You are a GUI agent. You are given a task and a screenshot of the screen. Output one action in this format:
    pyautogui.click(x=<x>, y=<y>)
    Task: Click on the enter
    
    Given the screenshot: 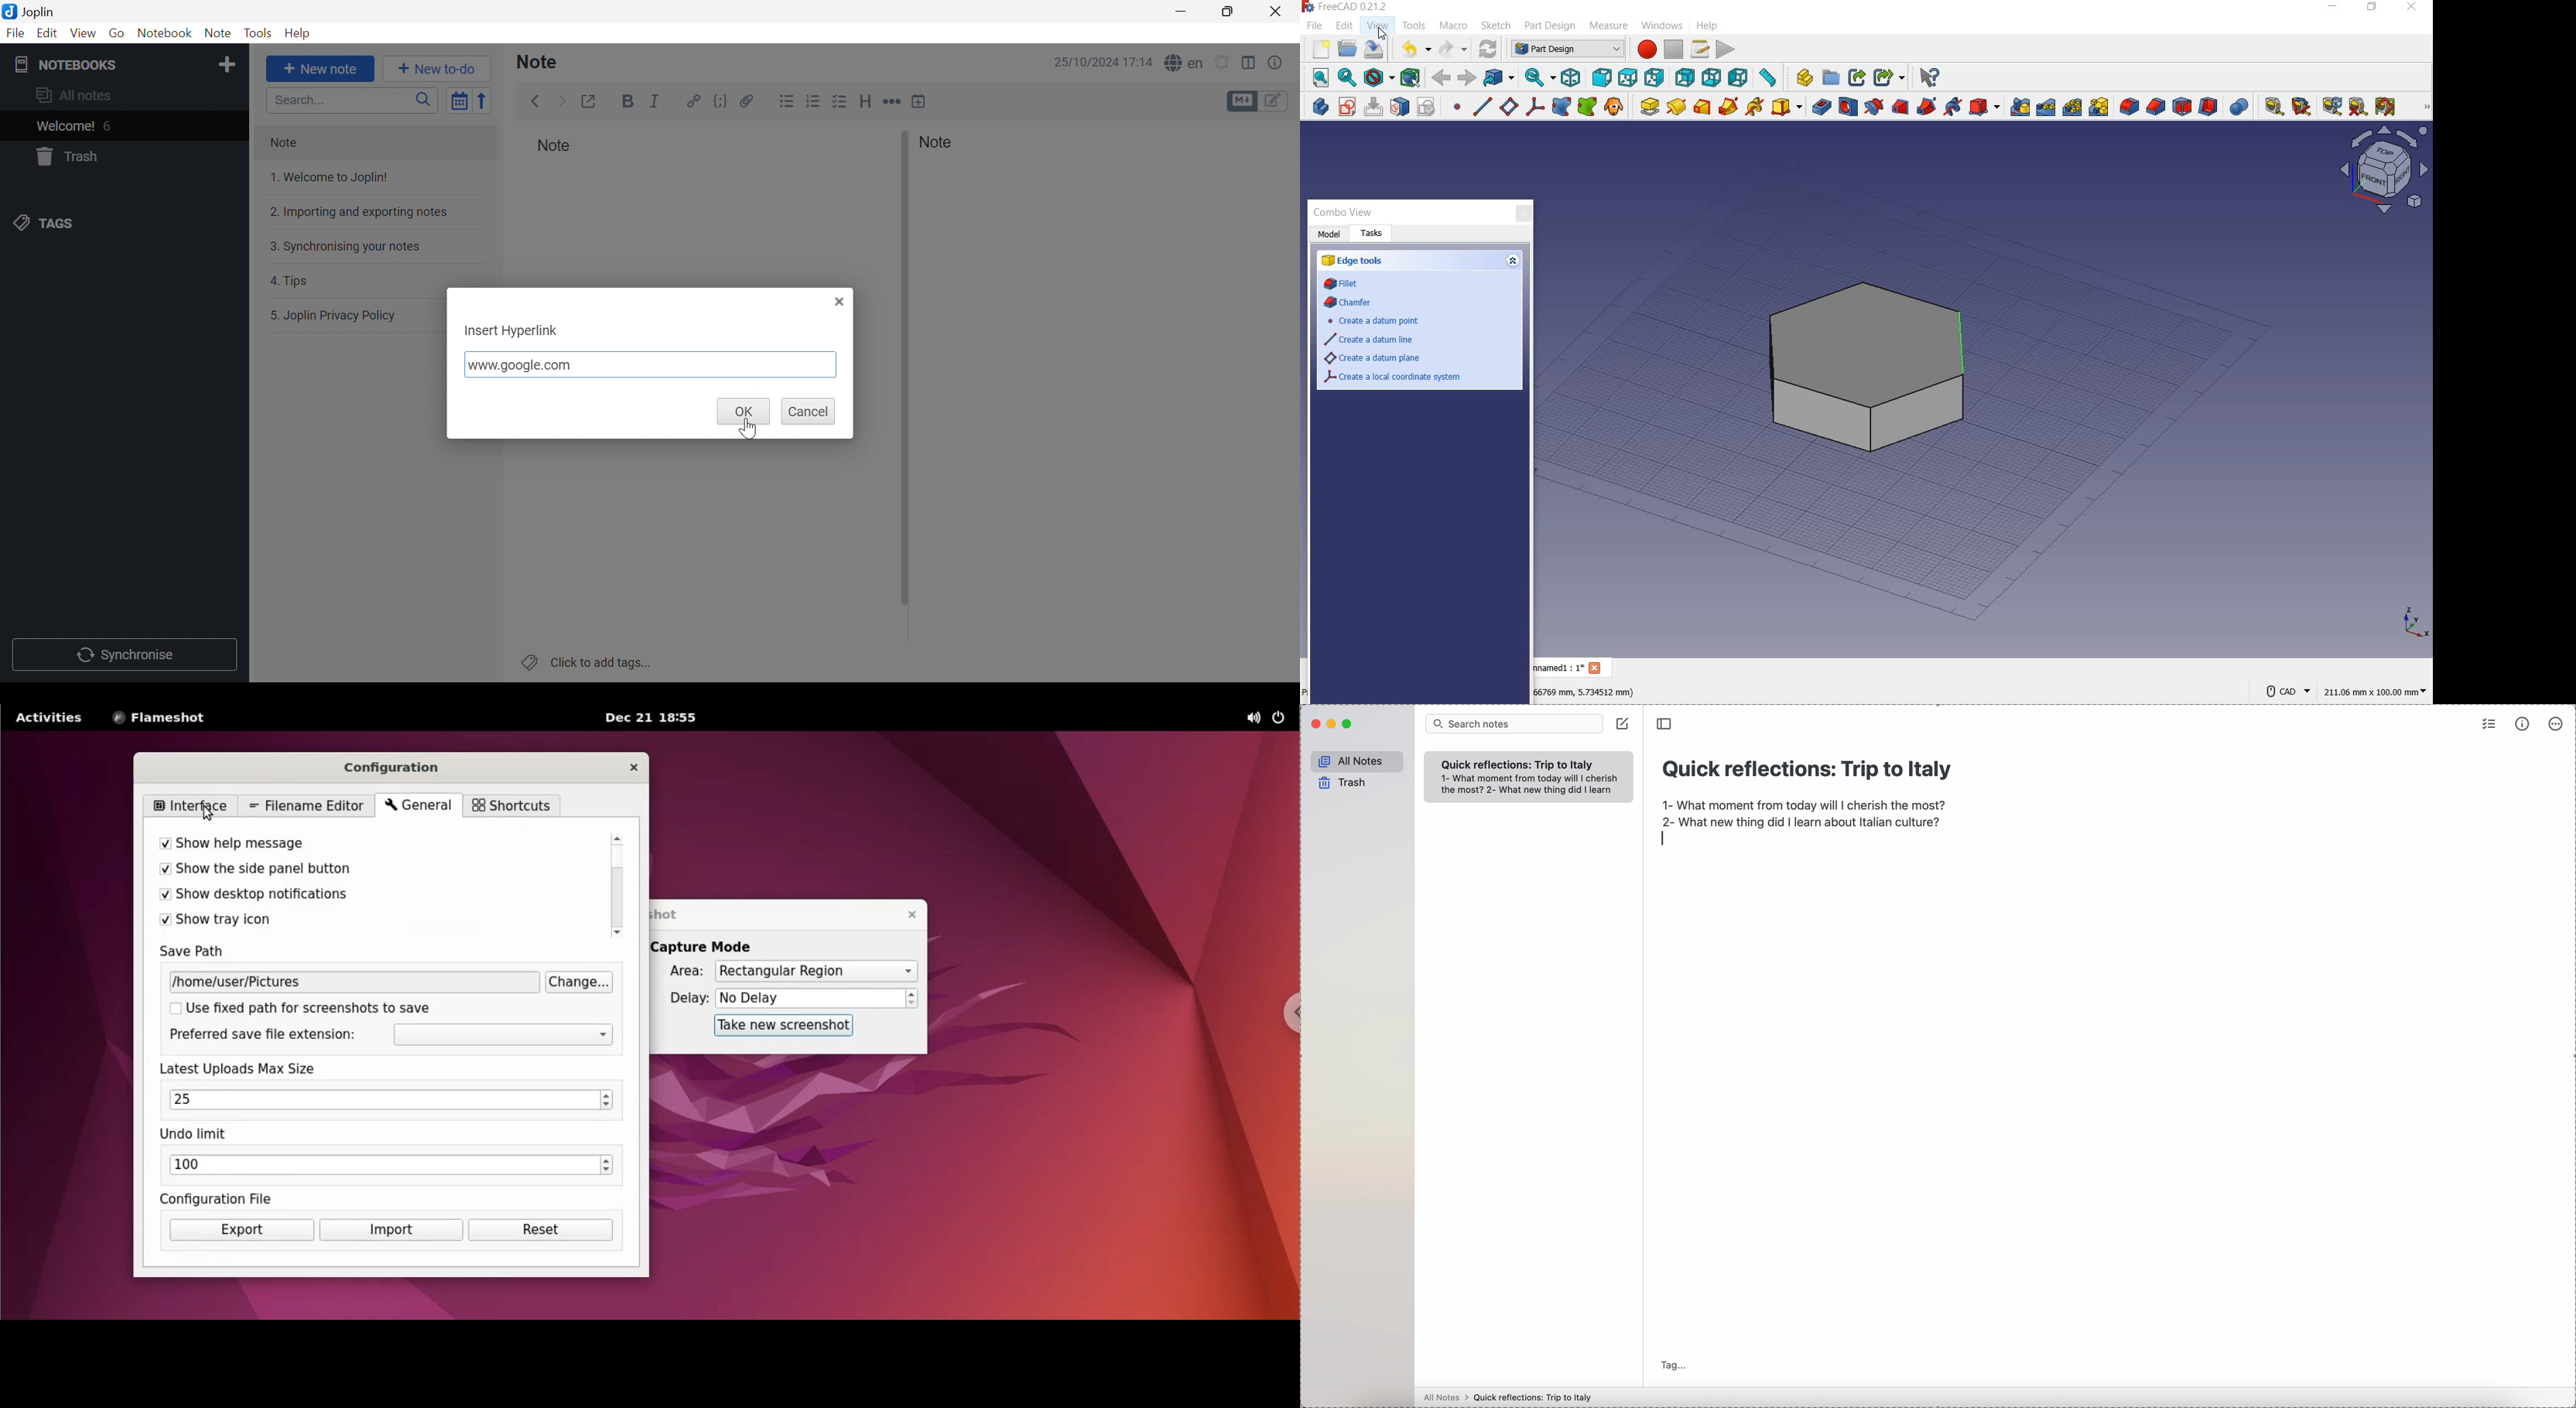 What is the action you would take?
    pyautogui.click(x=1664, y=839)
    